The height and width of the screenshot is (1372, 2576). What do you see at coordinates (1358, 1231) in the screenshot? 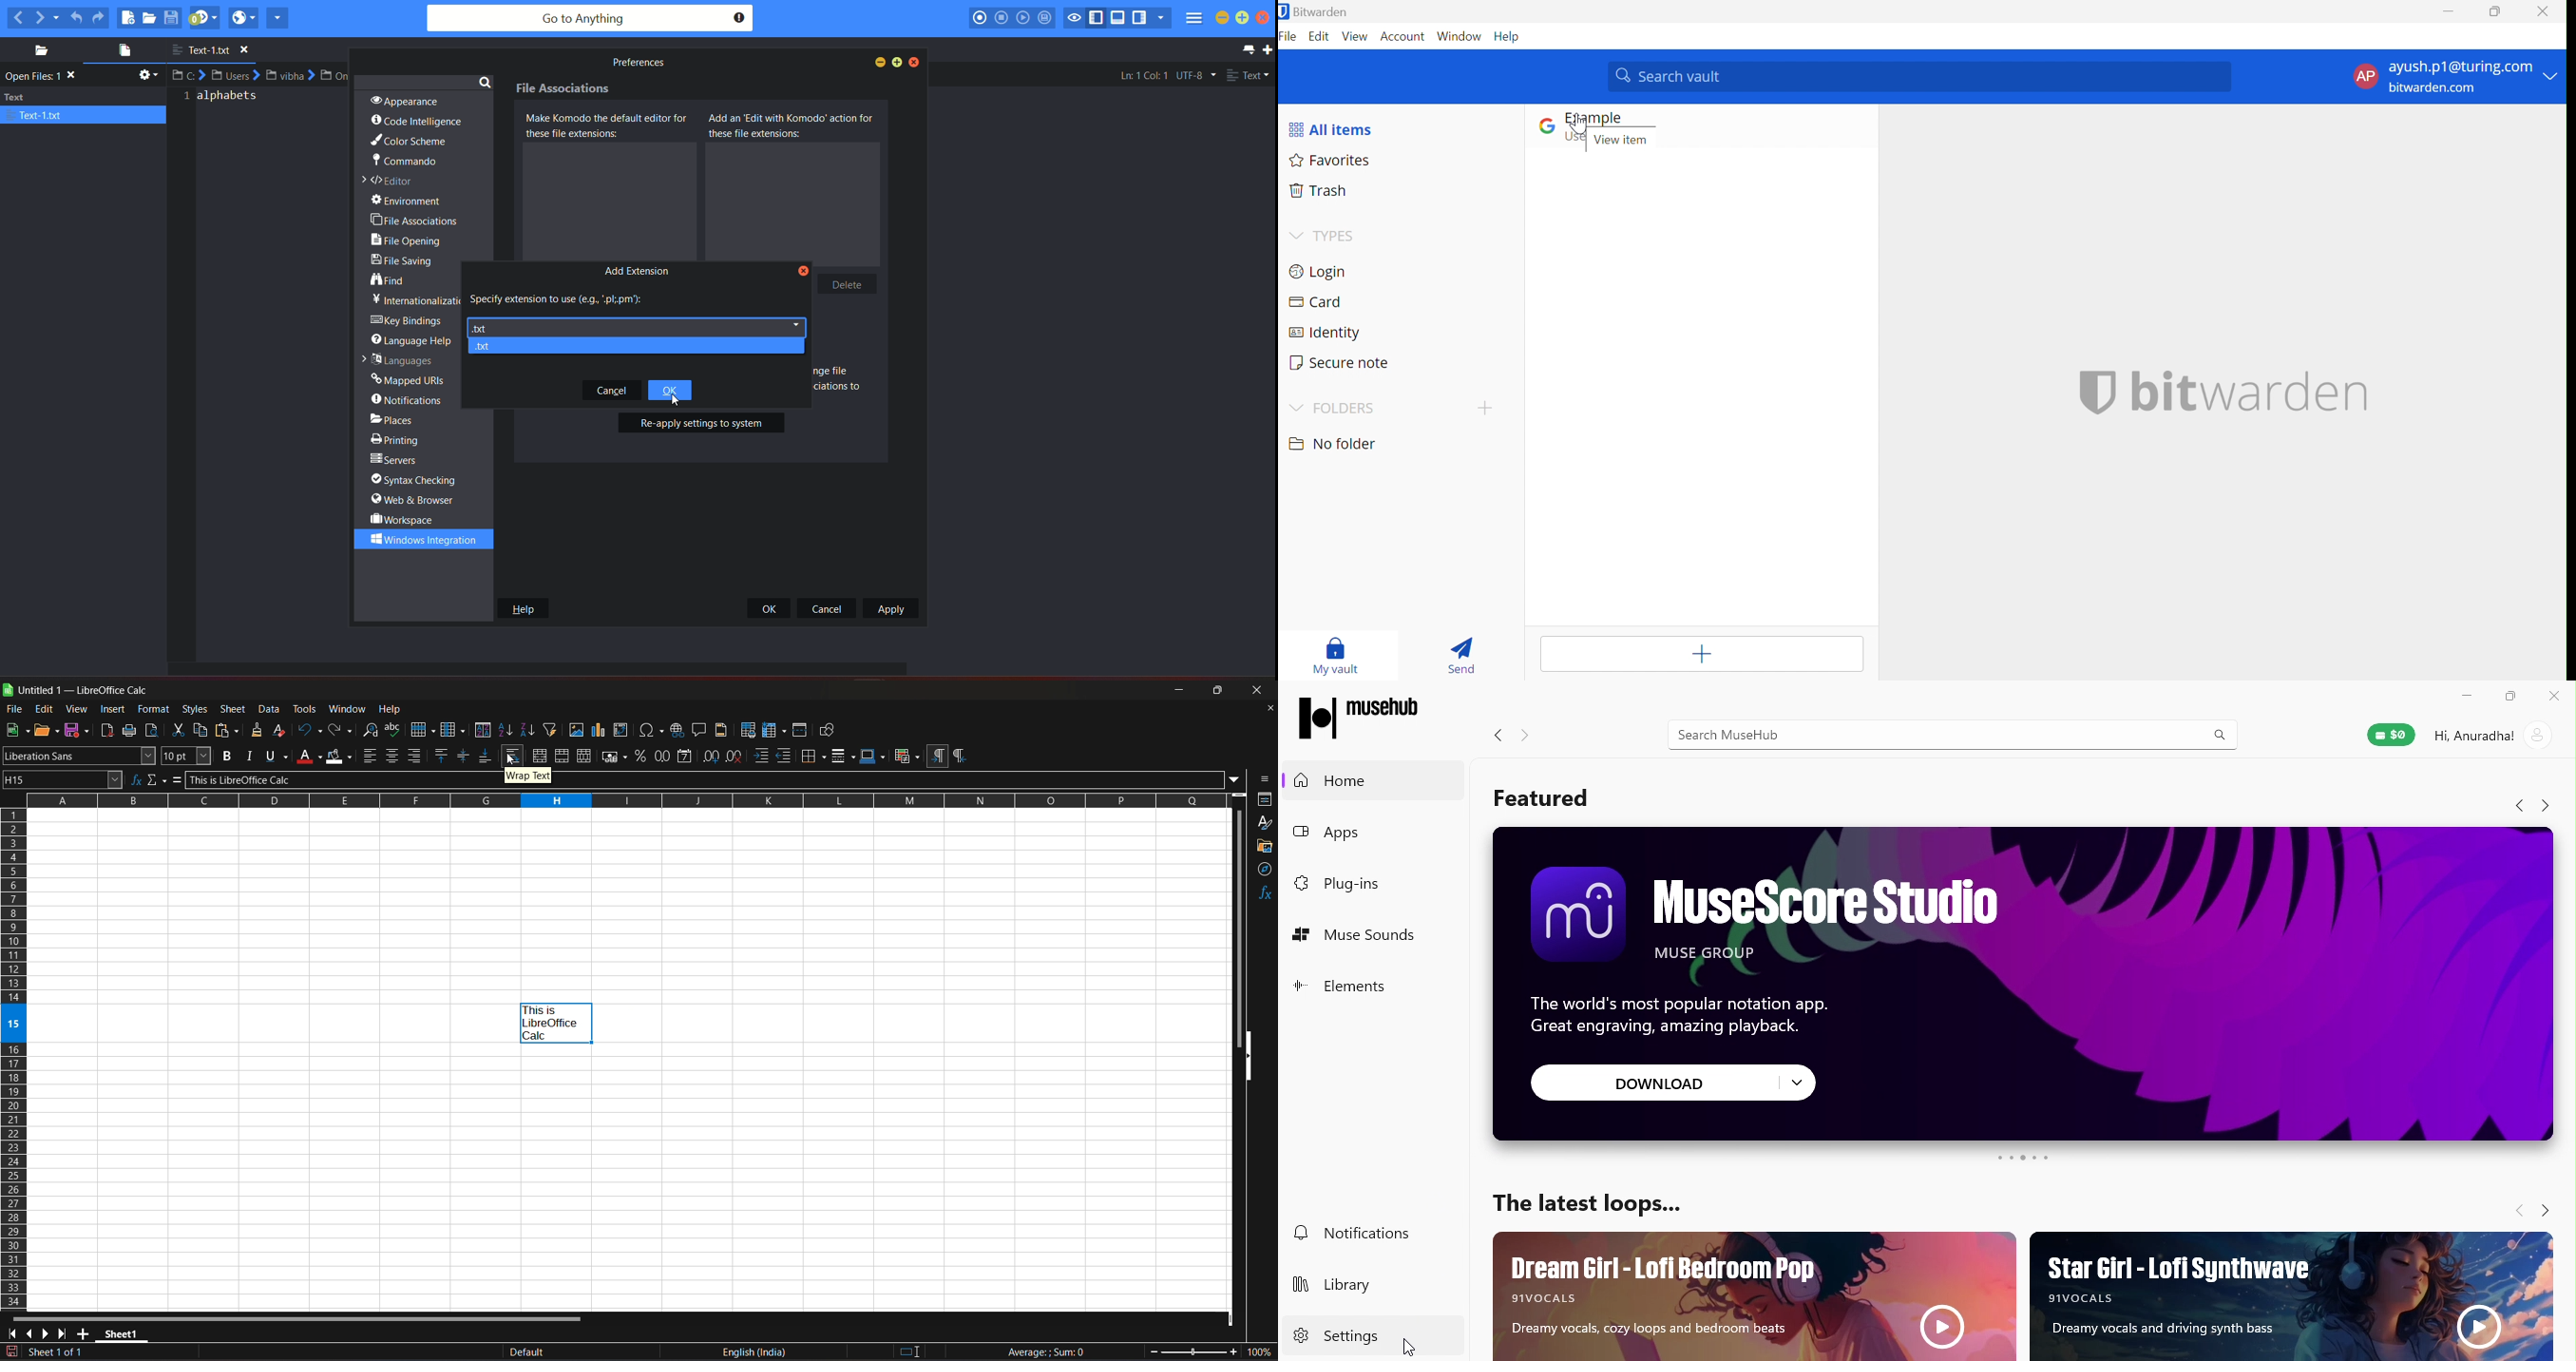
I see `Notifications` at bounding box center [1358, 1231].